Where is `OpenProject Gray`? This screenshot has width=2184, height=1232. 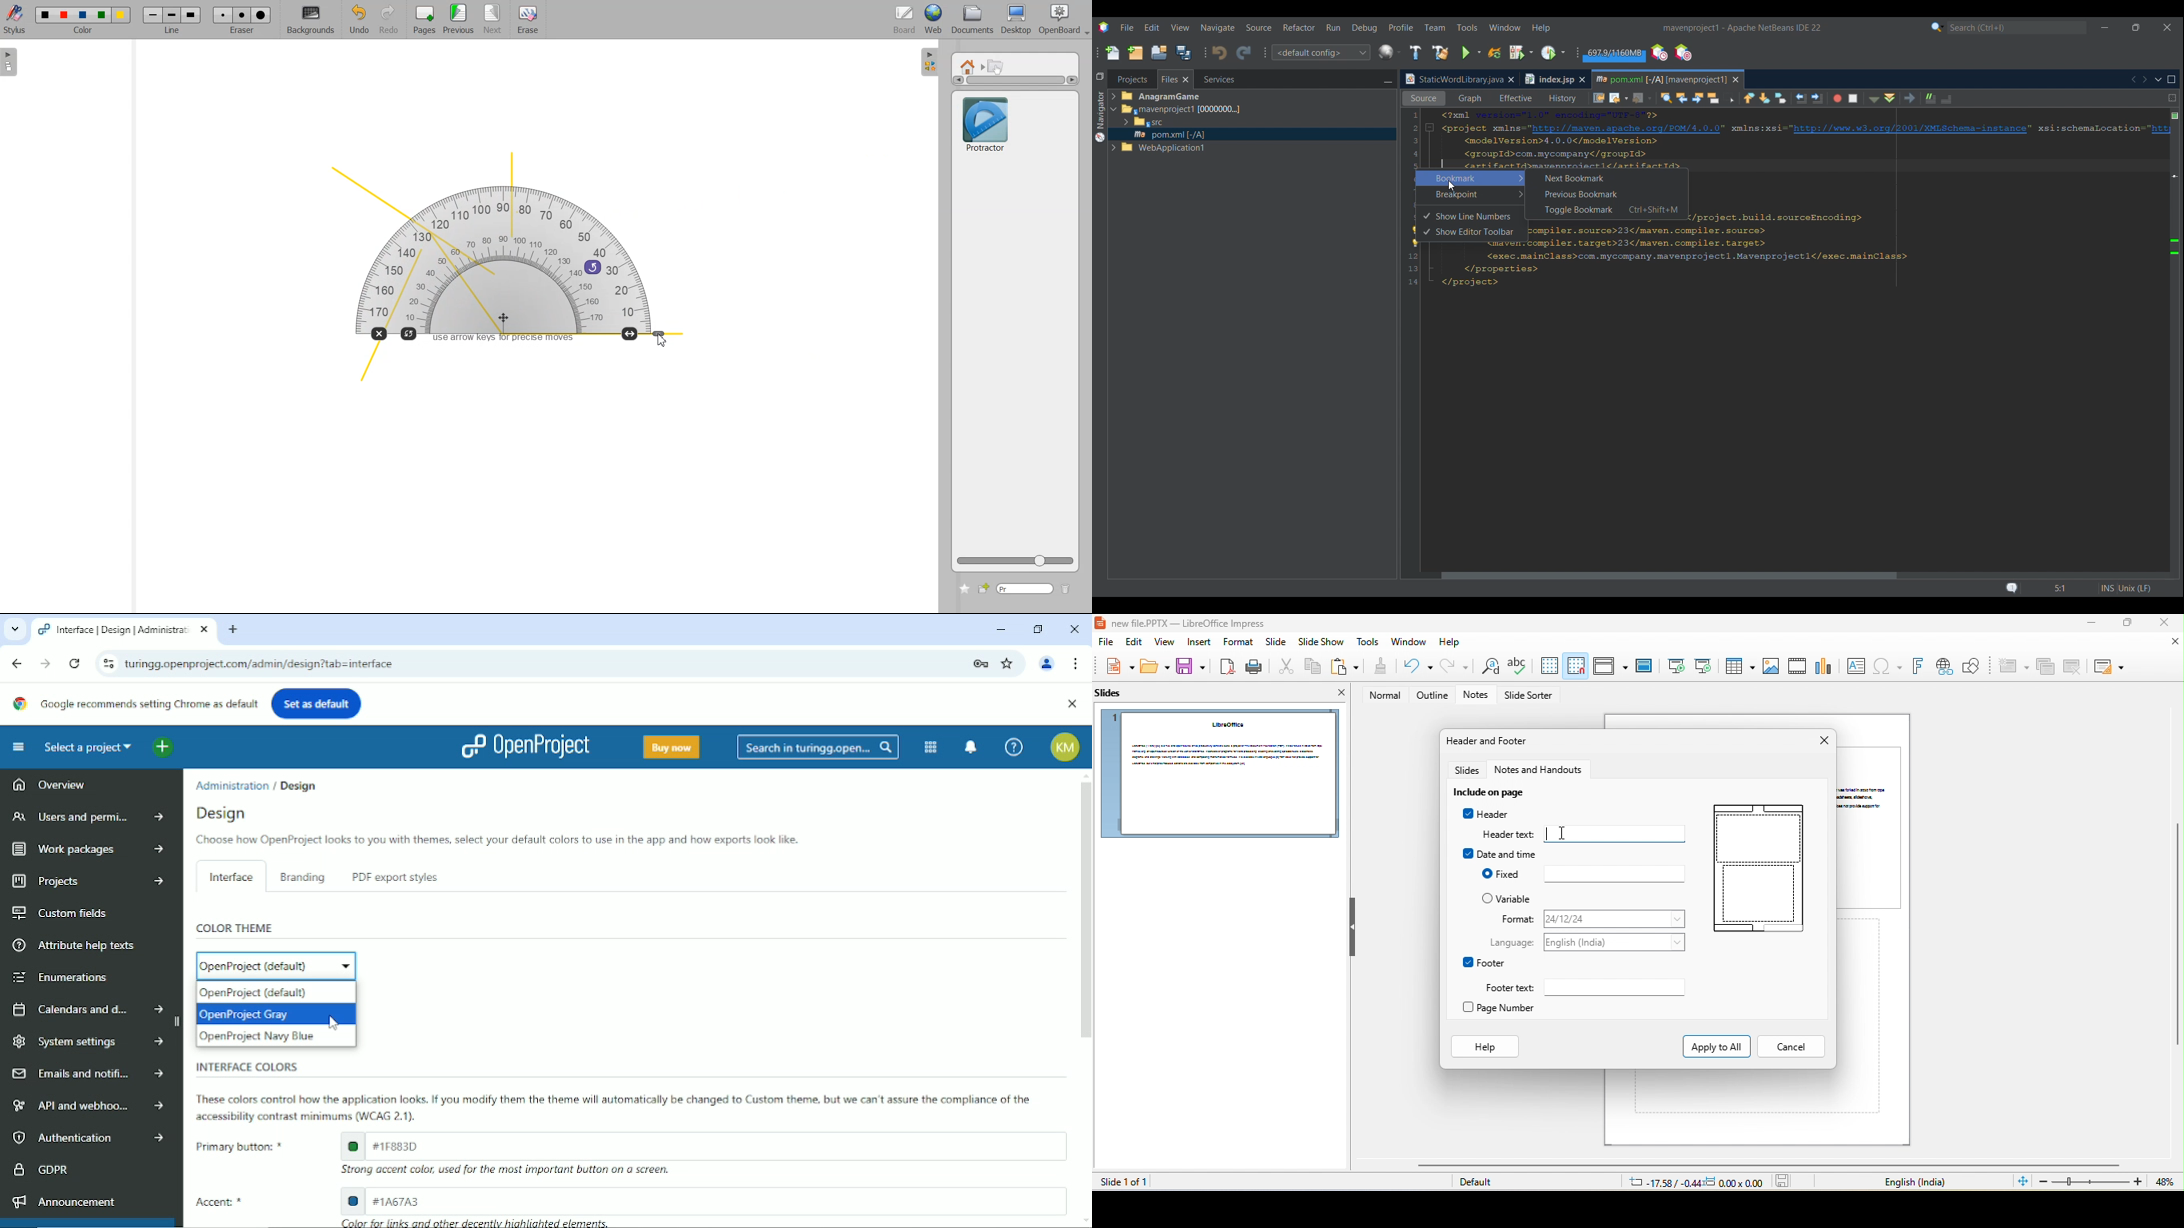
OpenProject Gray is located at coordinates (275, 1015).